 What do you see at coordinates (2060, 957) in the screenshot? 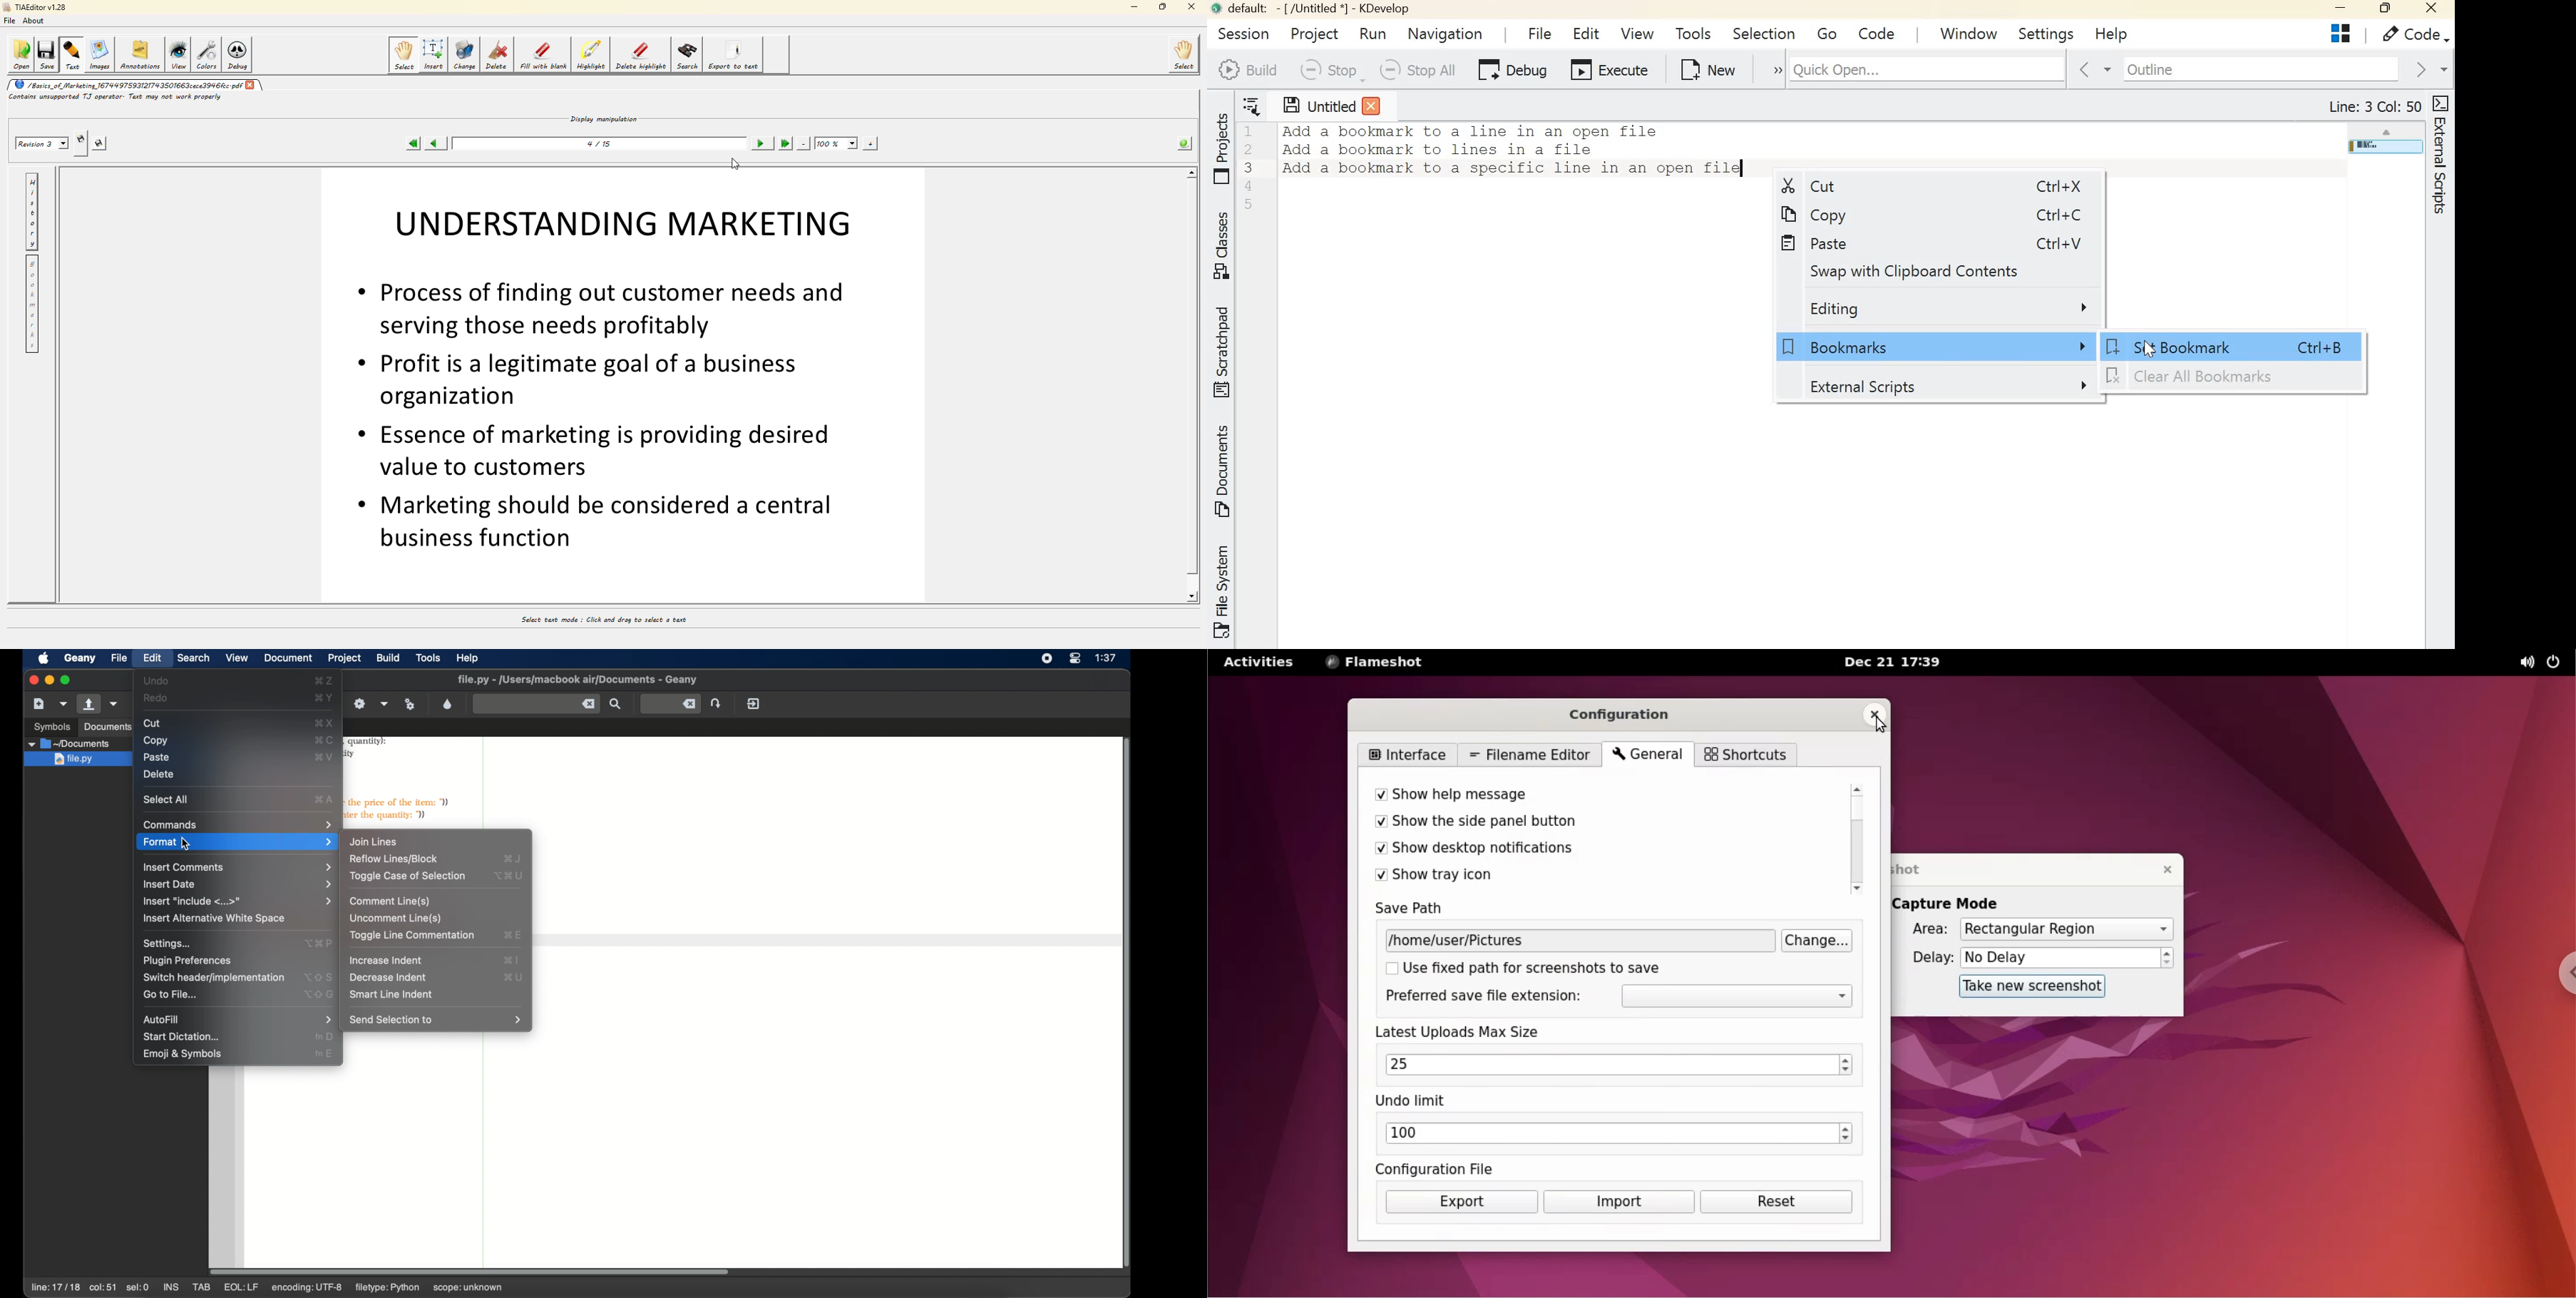
I see `delay time` at bounding box center [2060, 957].